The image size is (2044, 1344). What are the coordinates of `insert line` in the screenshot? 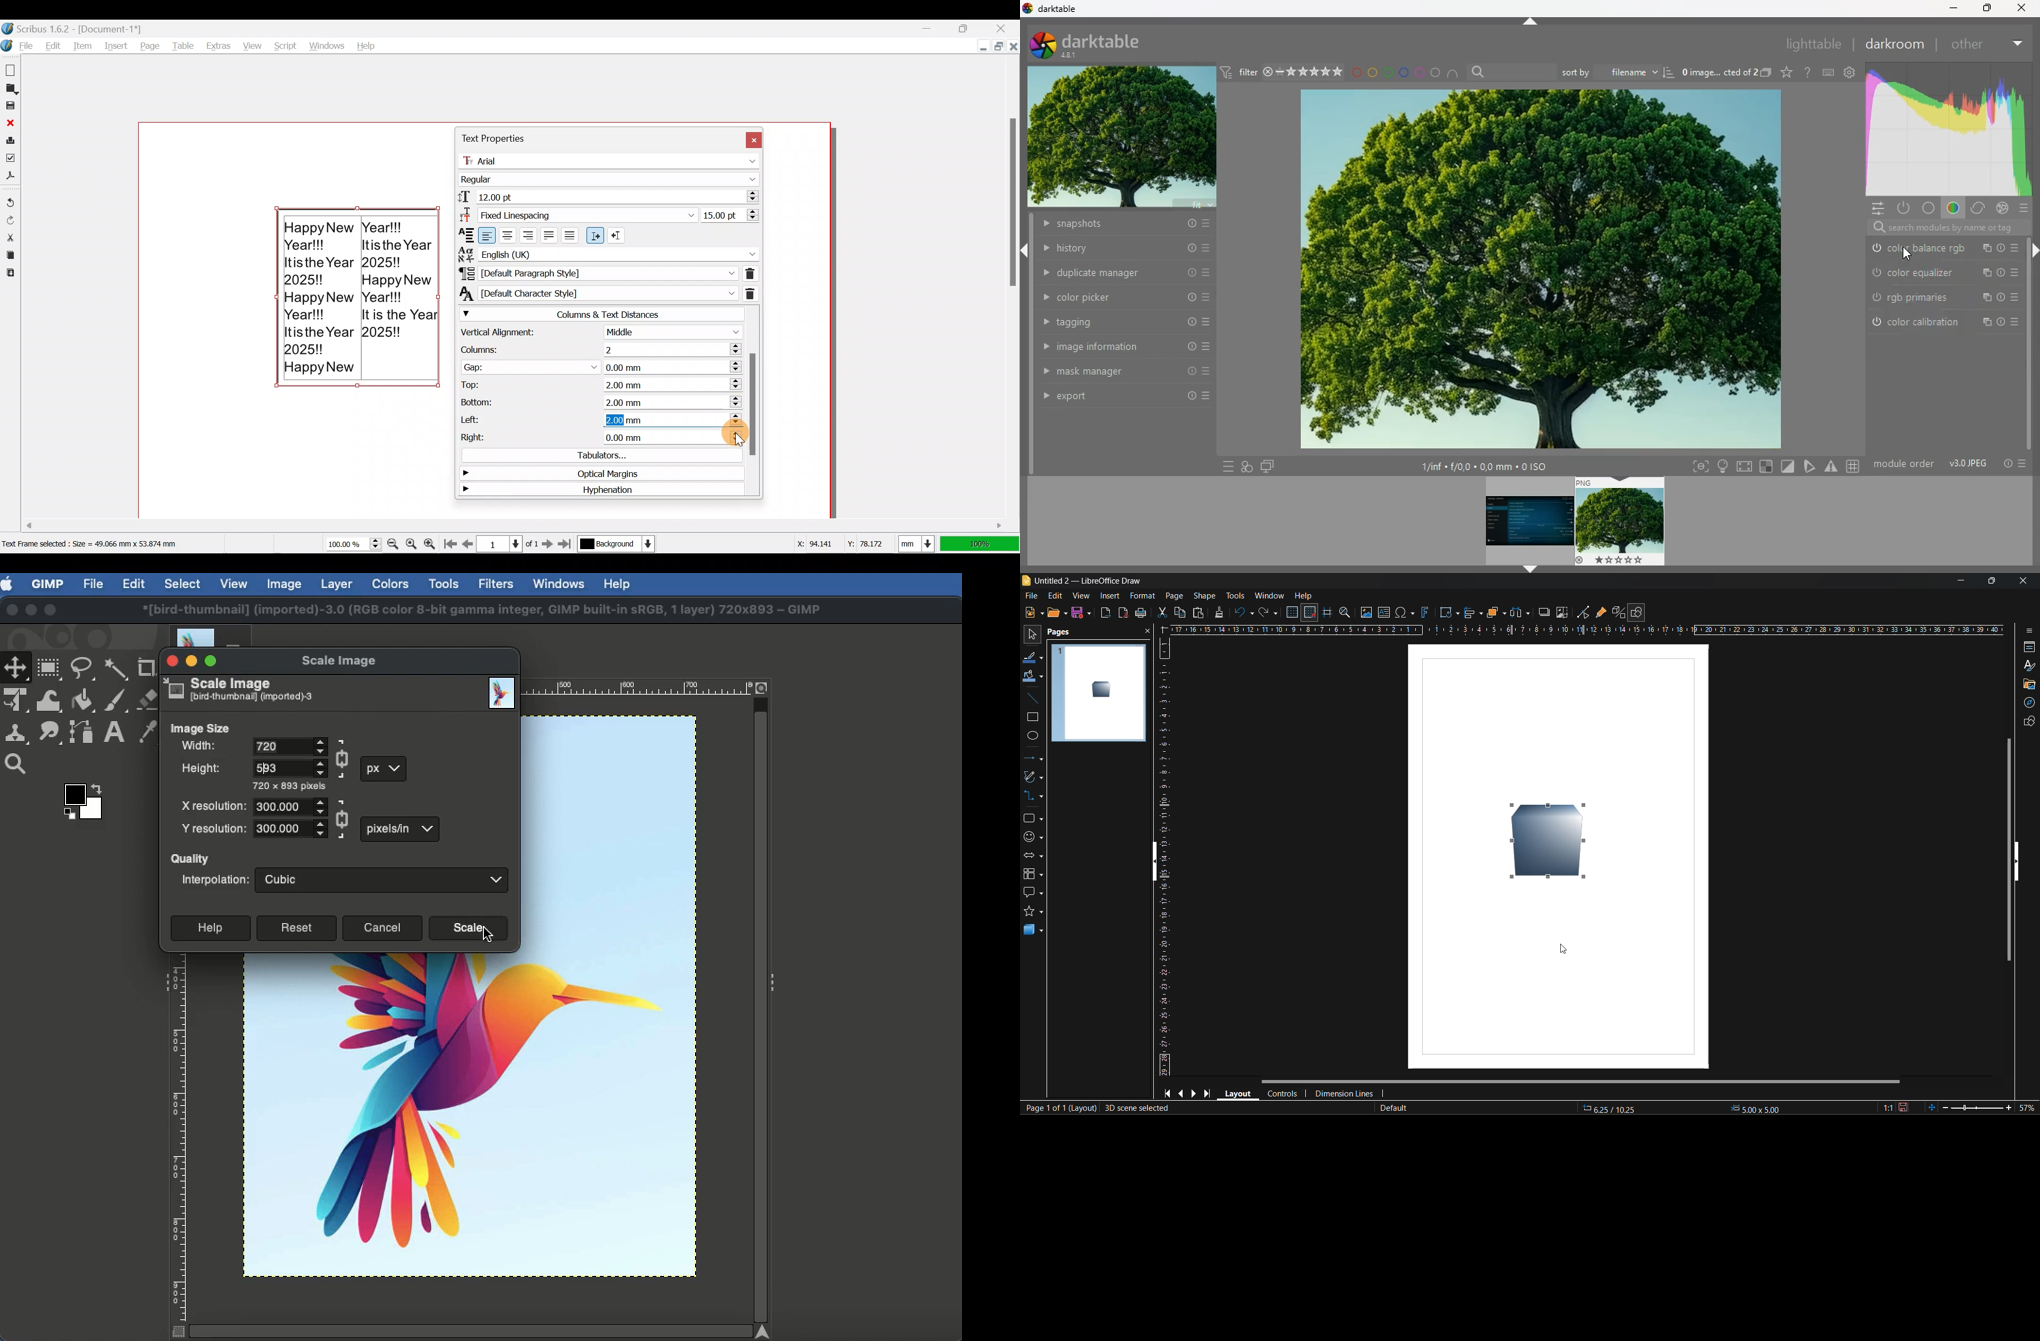 It's located at (1032, 698).